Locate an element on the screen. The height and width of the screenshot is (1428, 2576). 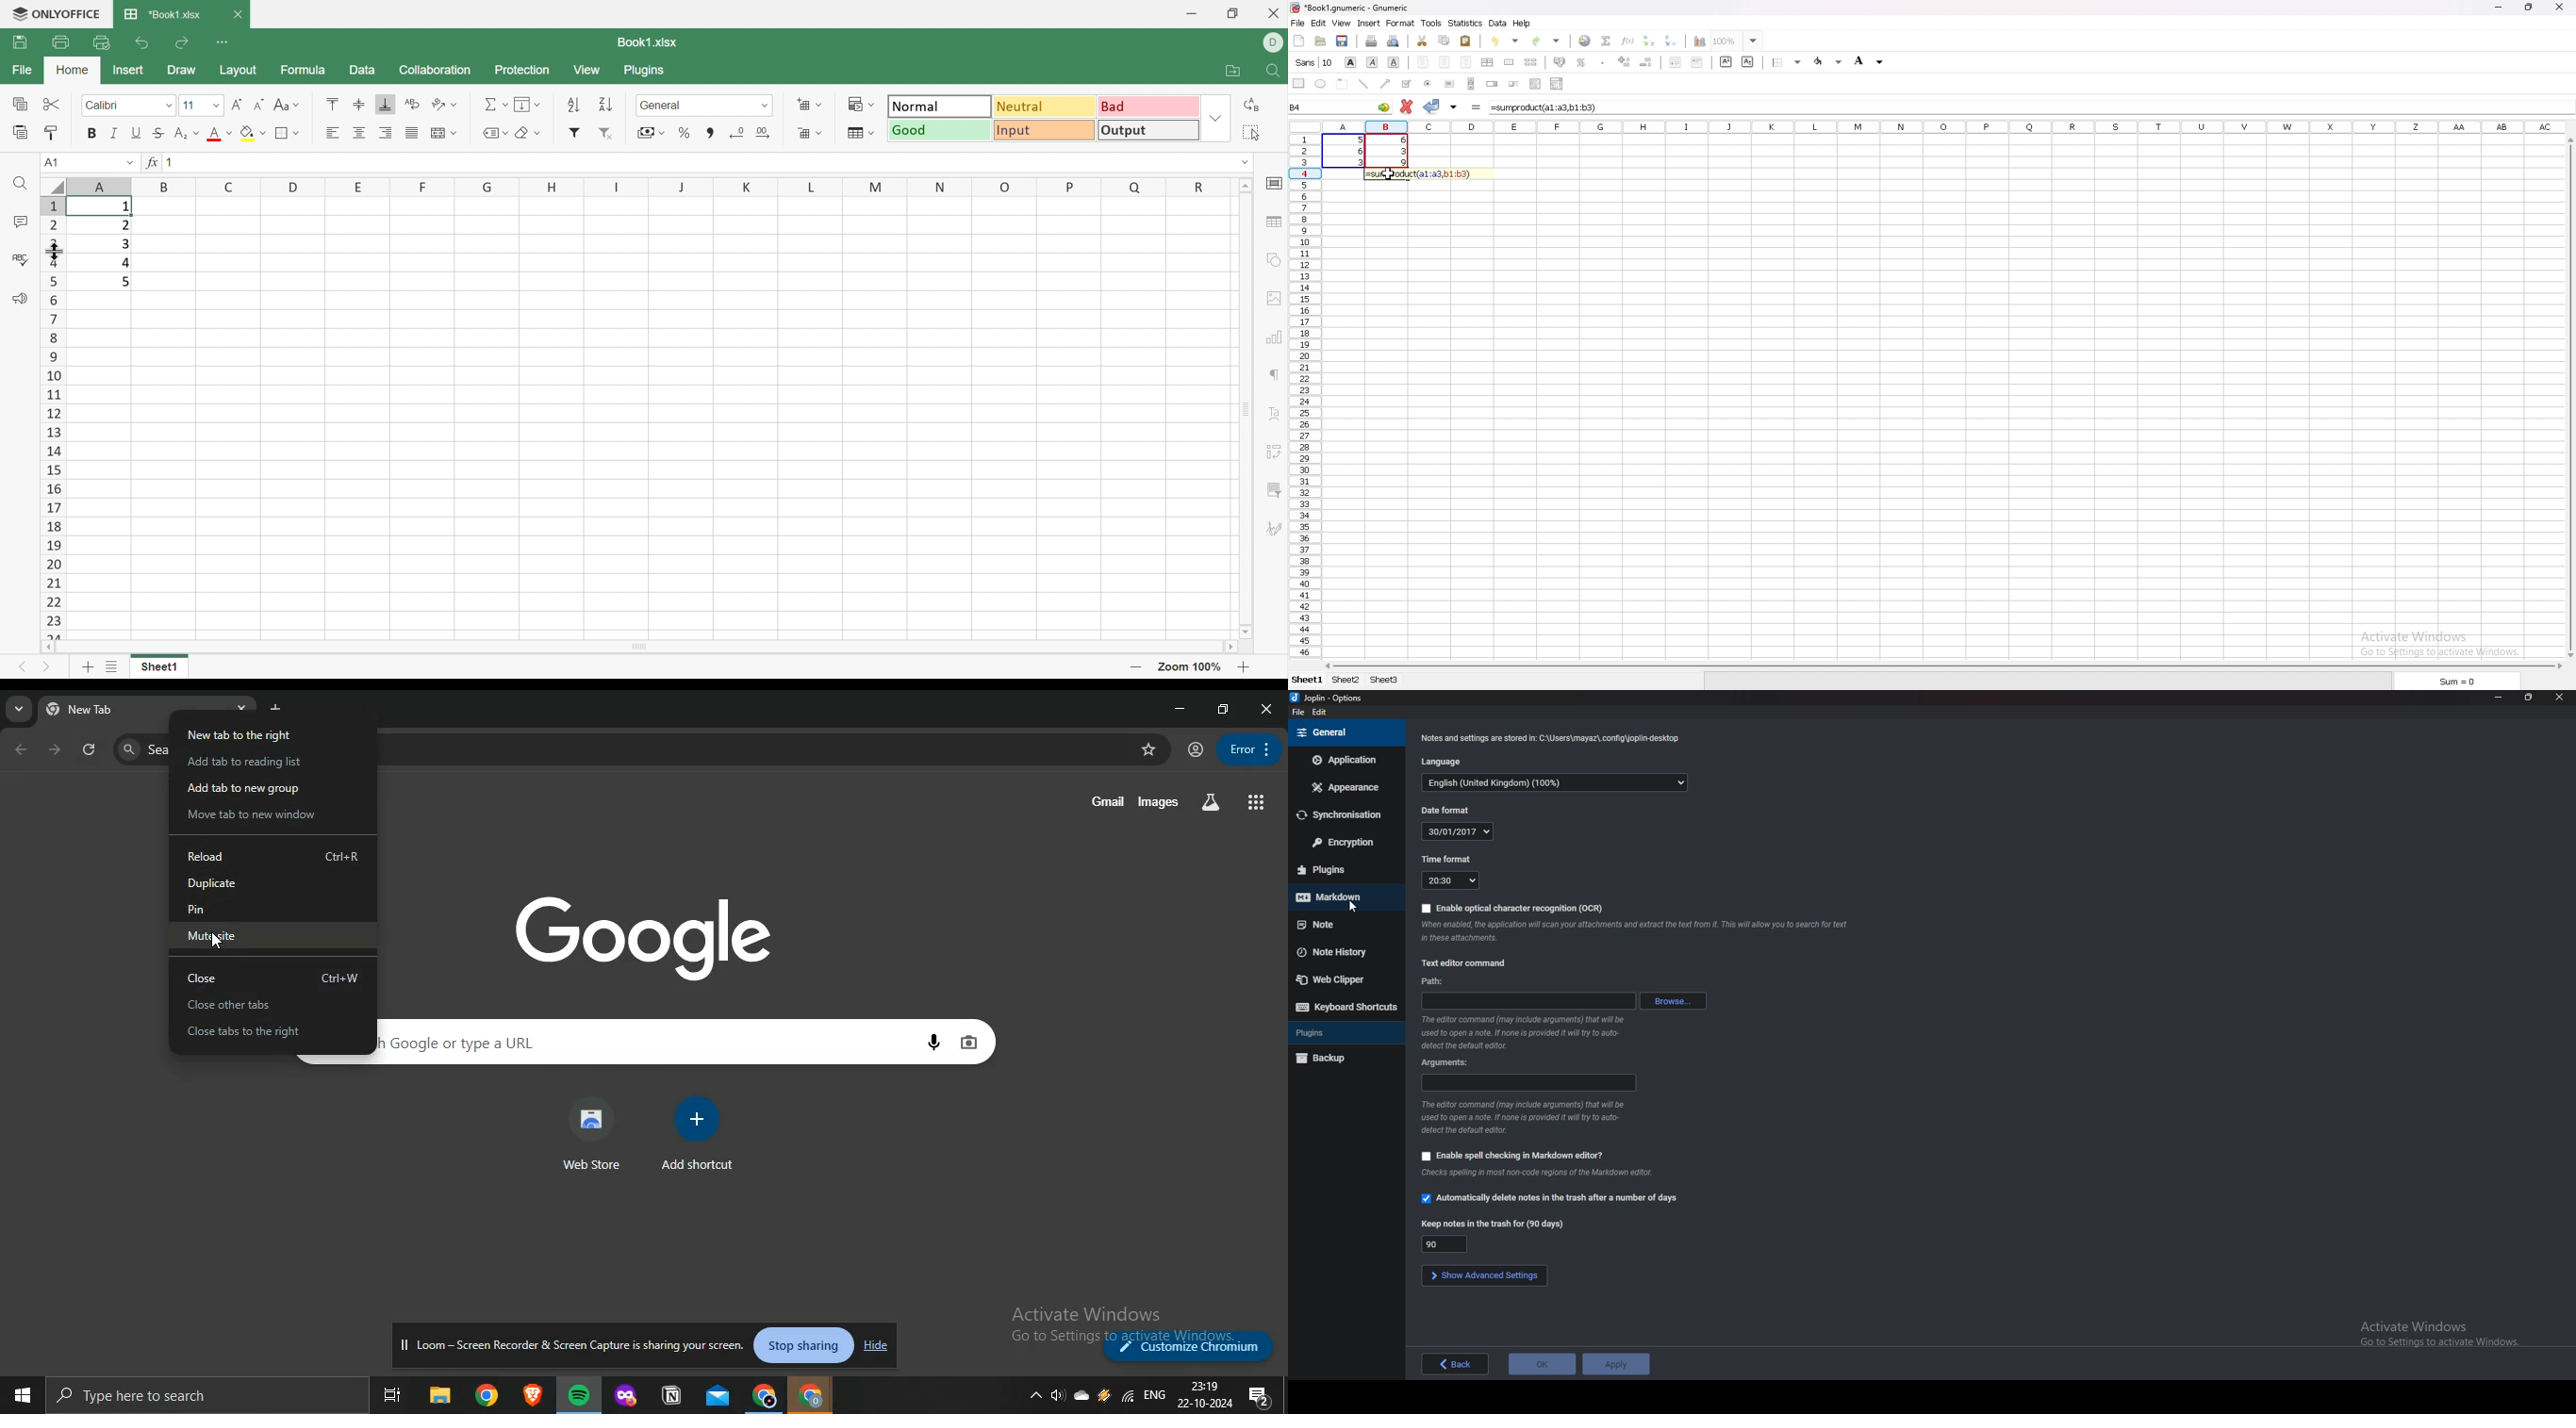
Time format is located at coordinates (1452, 881).